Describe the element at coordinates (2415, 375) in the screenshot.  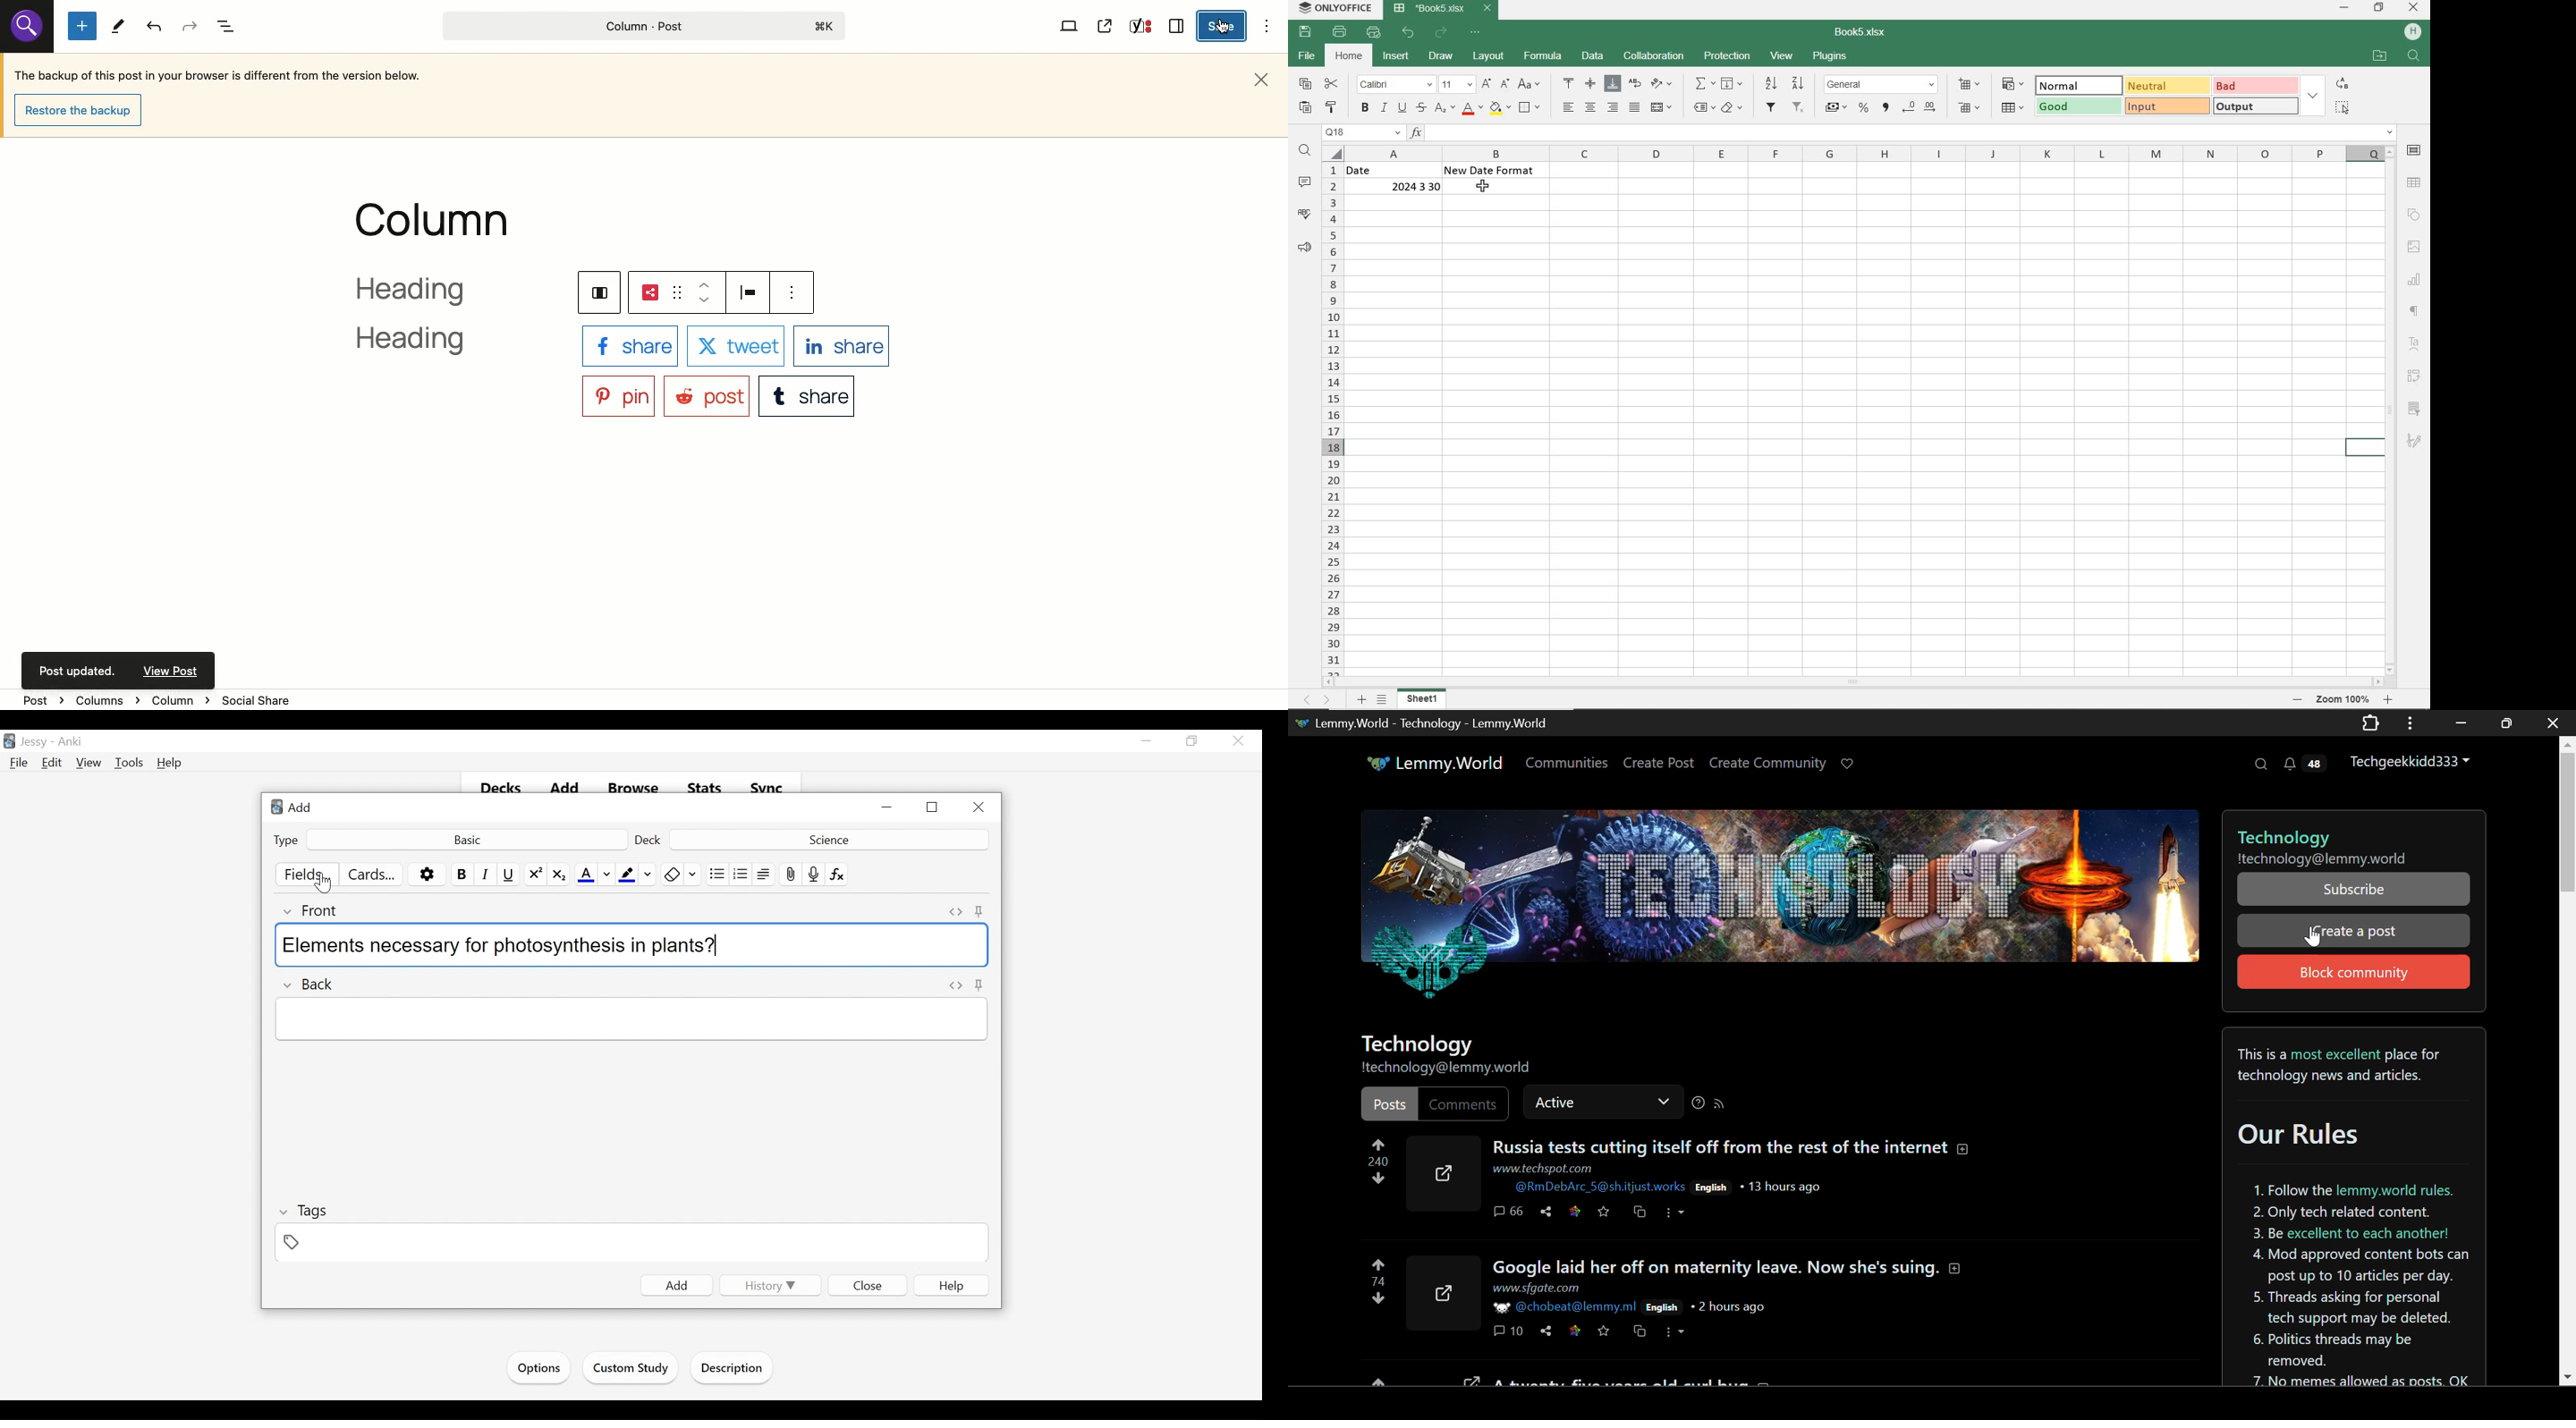
I see `PIVOT TABLE` at that location.